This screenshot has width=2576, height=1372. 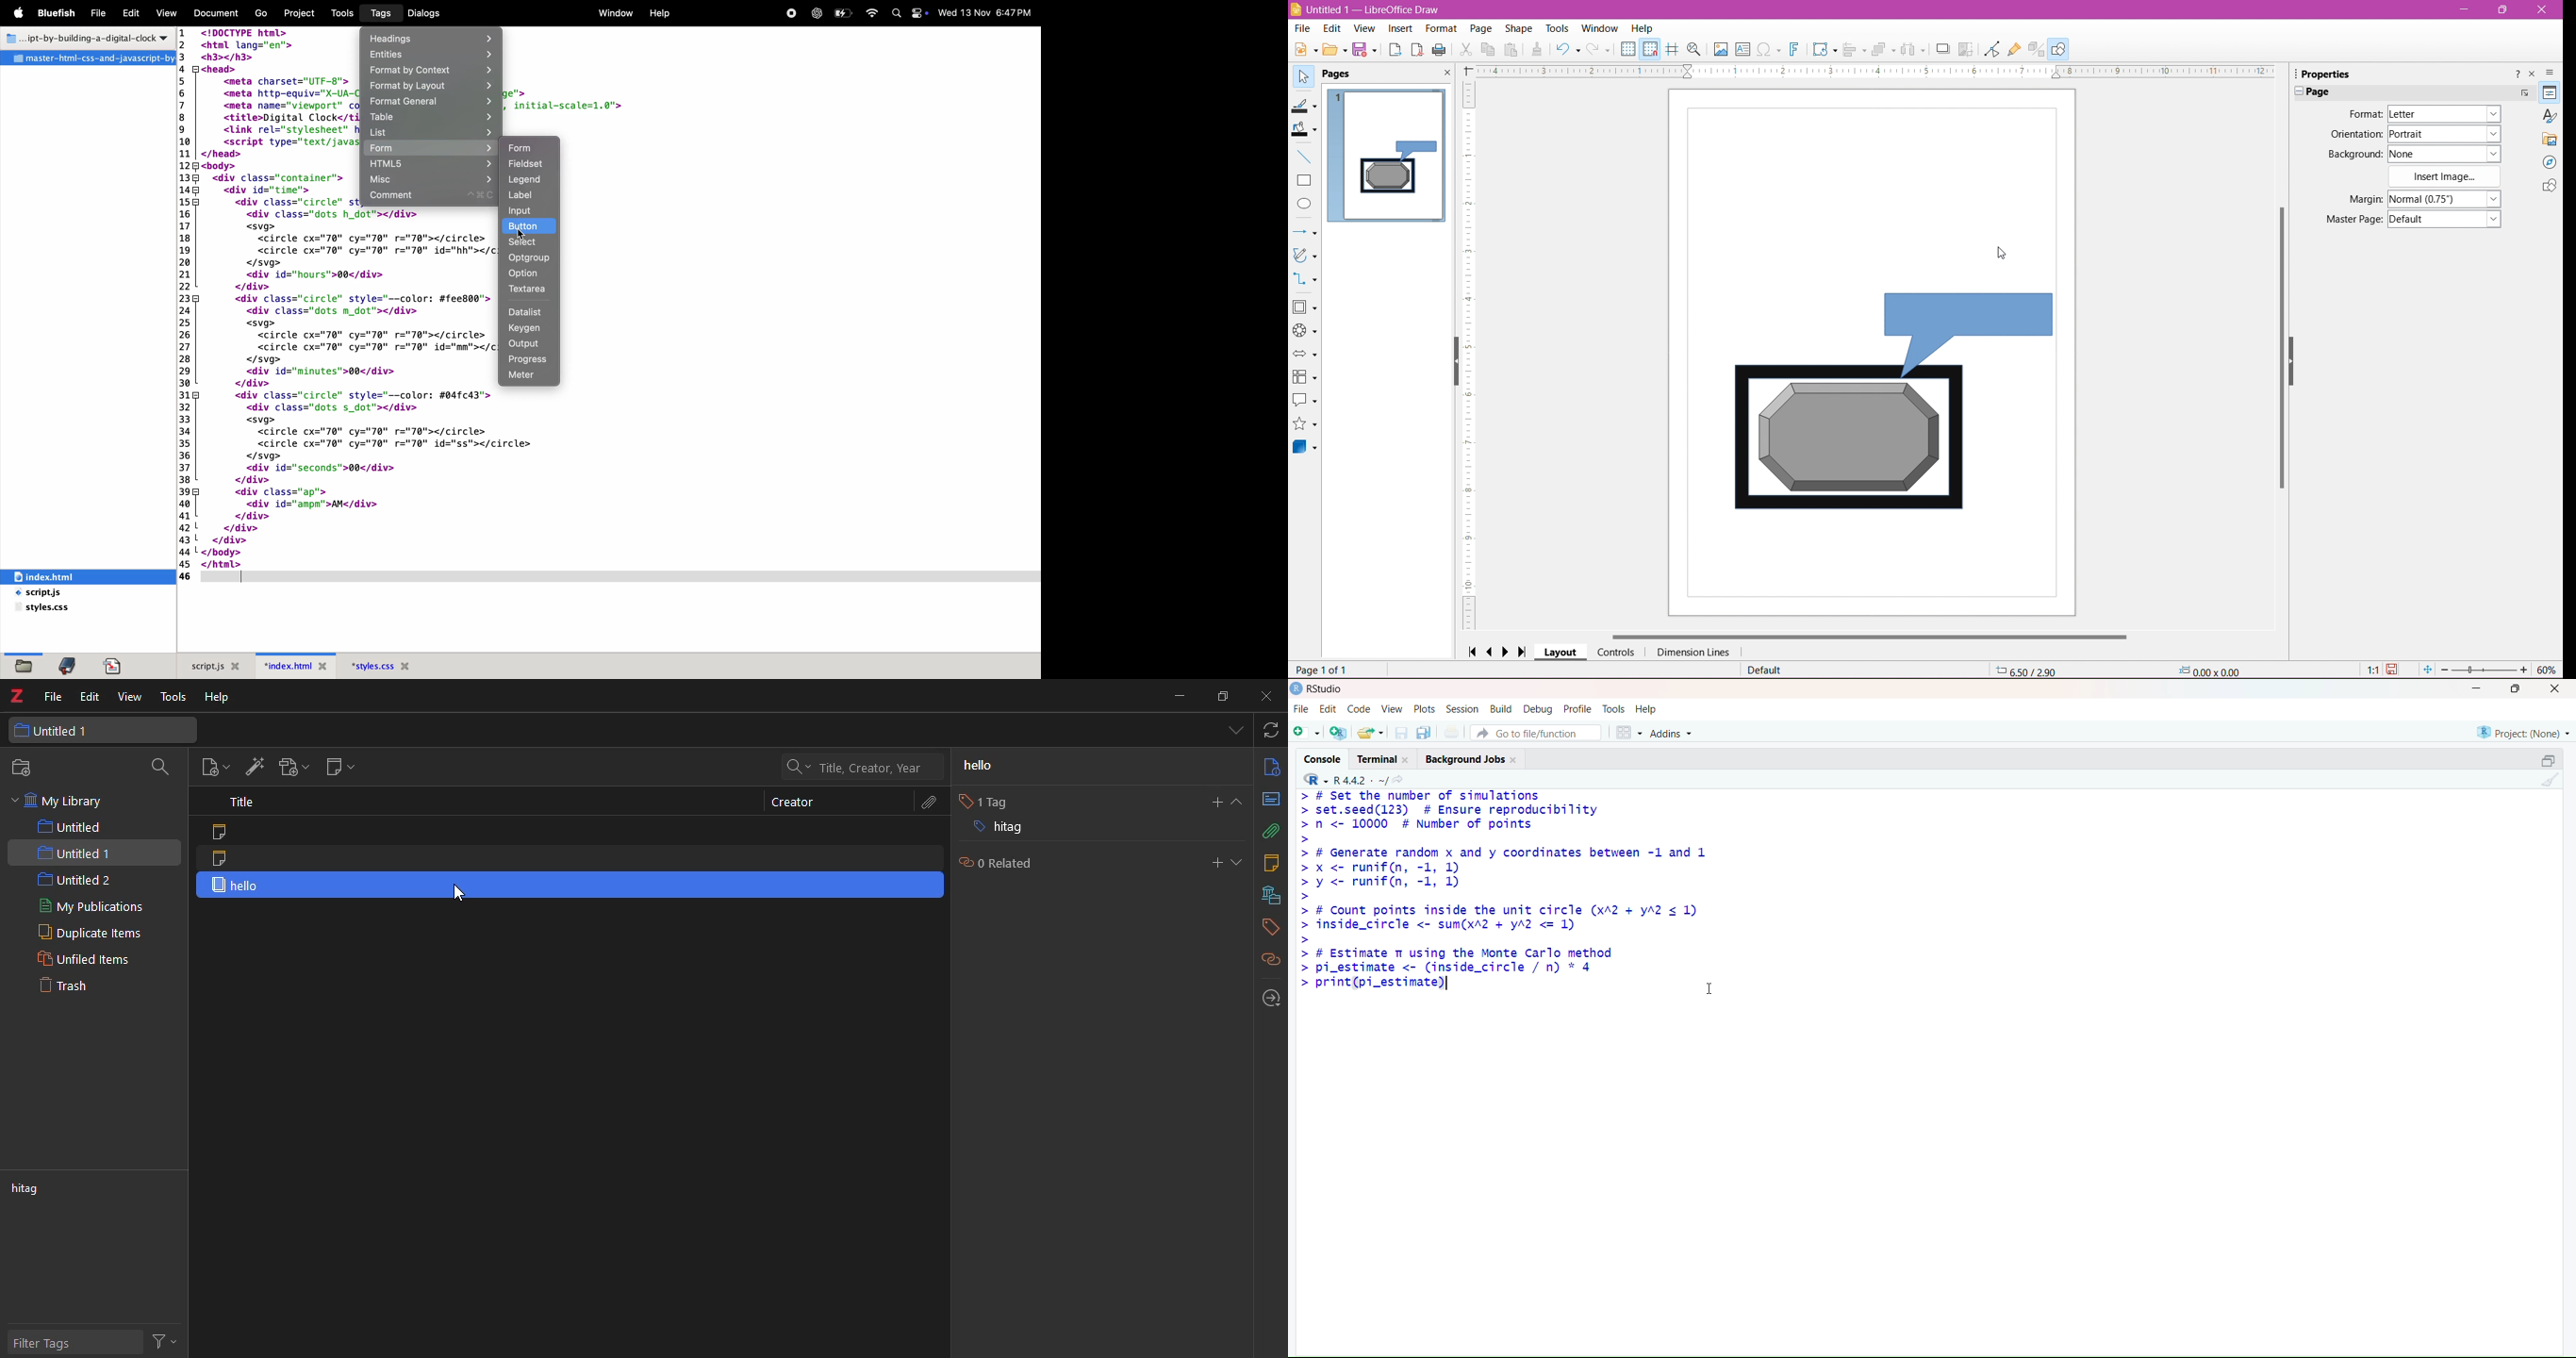 What do you see at coordinates (1305, 157) in the screenshot?
I see `Insert Line` at bounding box center [1305, 157].